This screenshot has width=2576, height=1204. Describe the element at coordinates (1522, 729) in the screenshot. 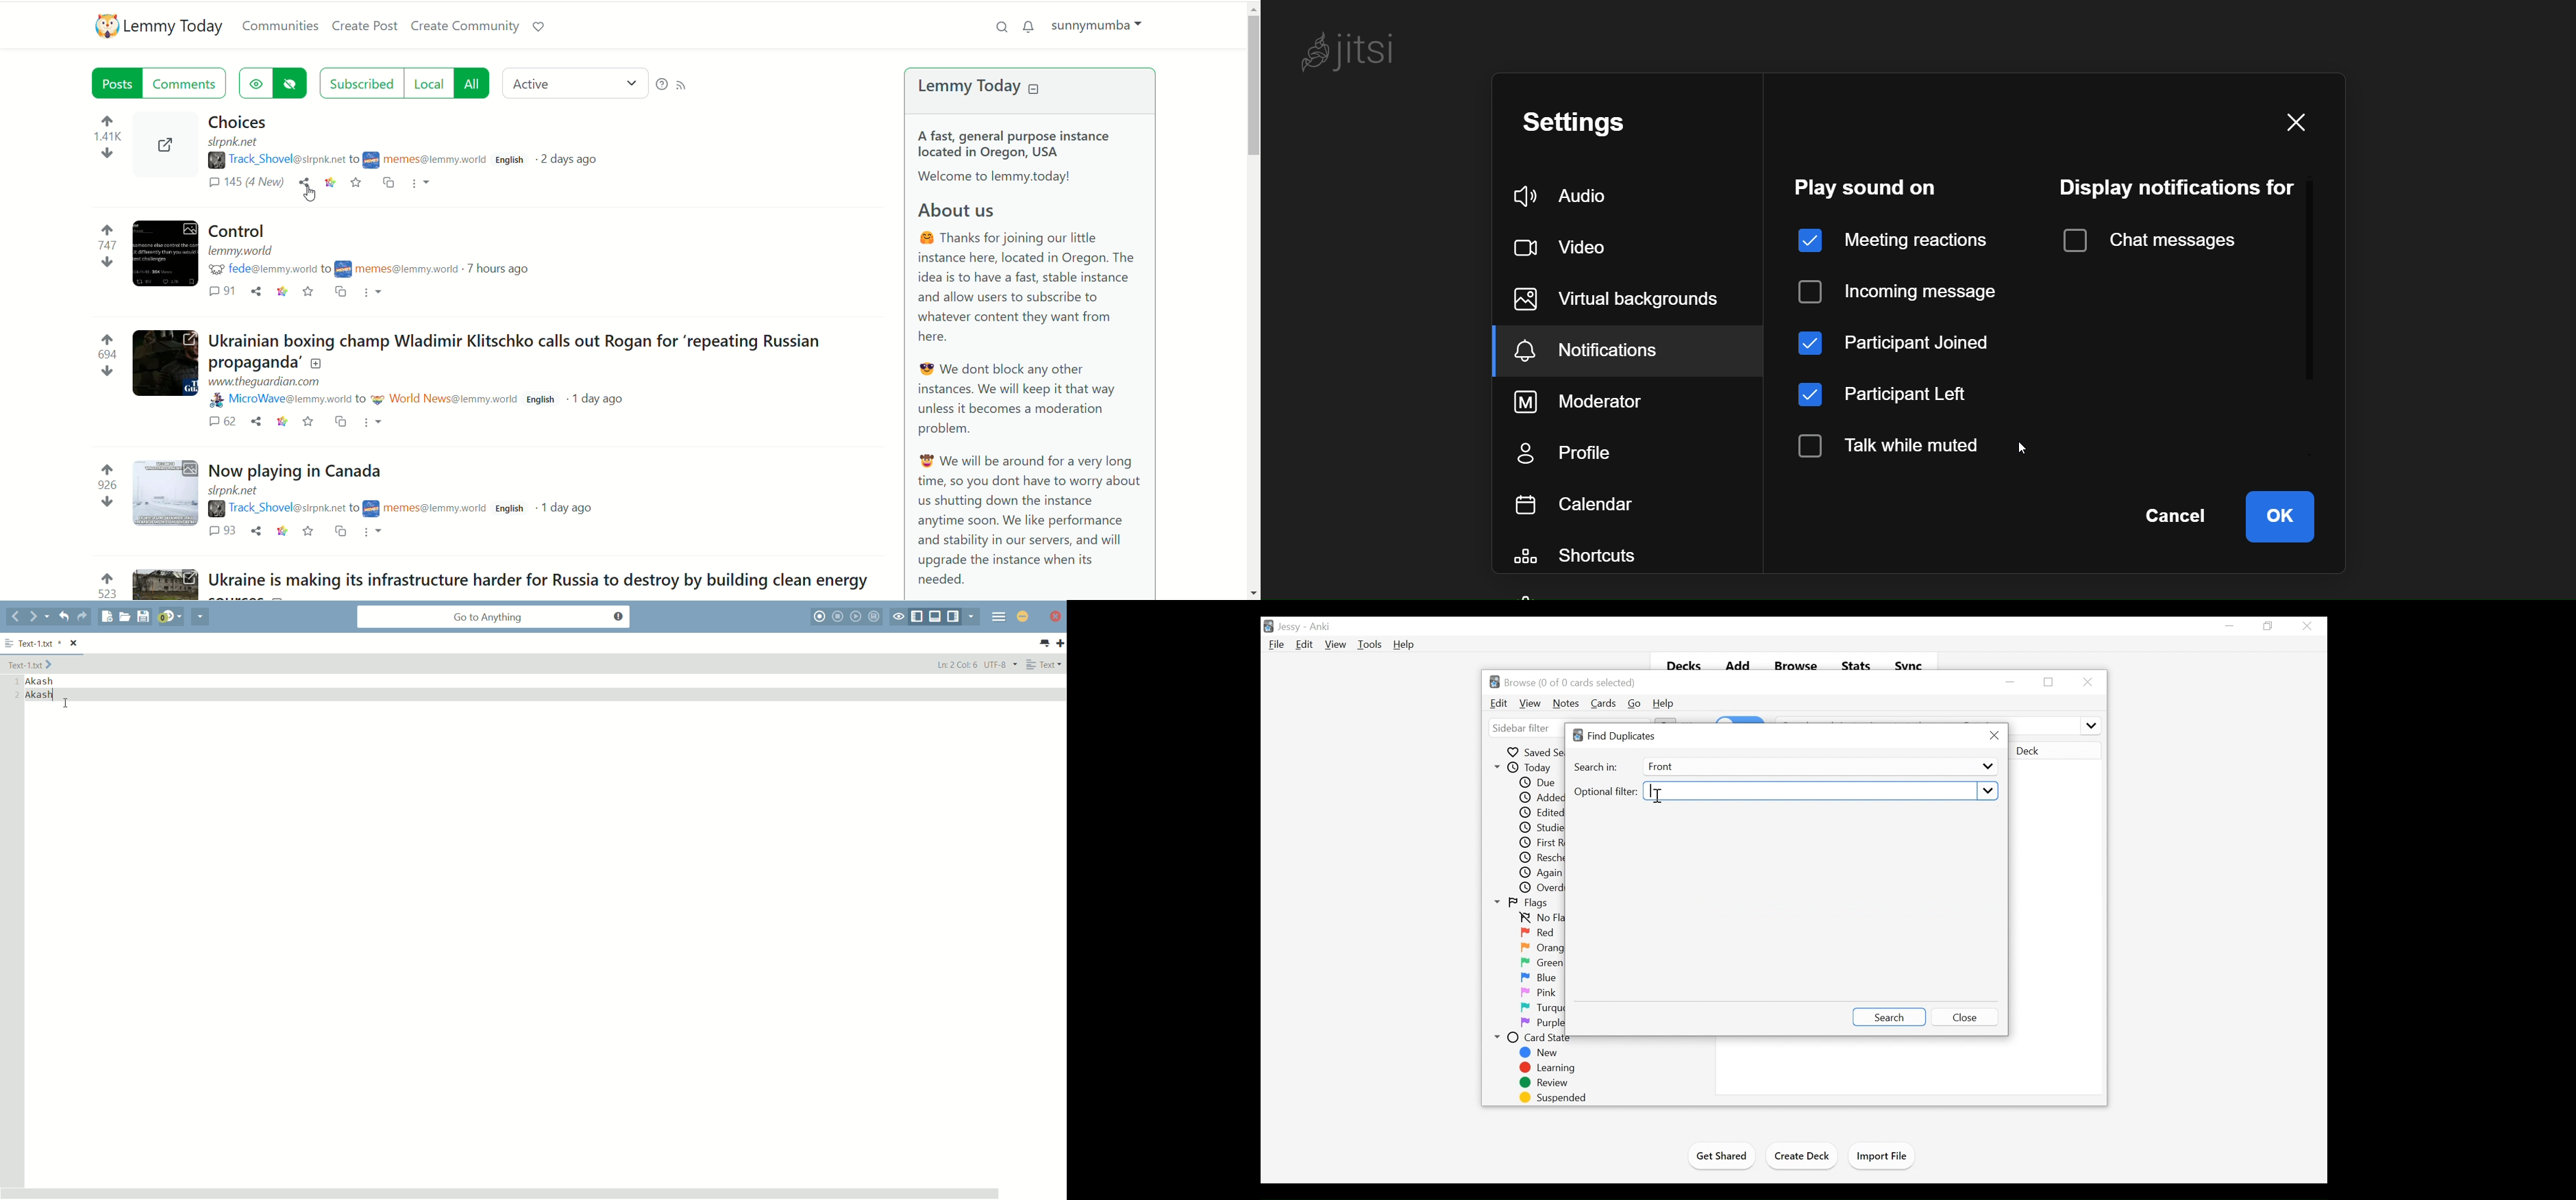

I see `sidebar filter` at that location.